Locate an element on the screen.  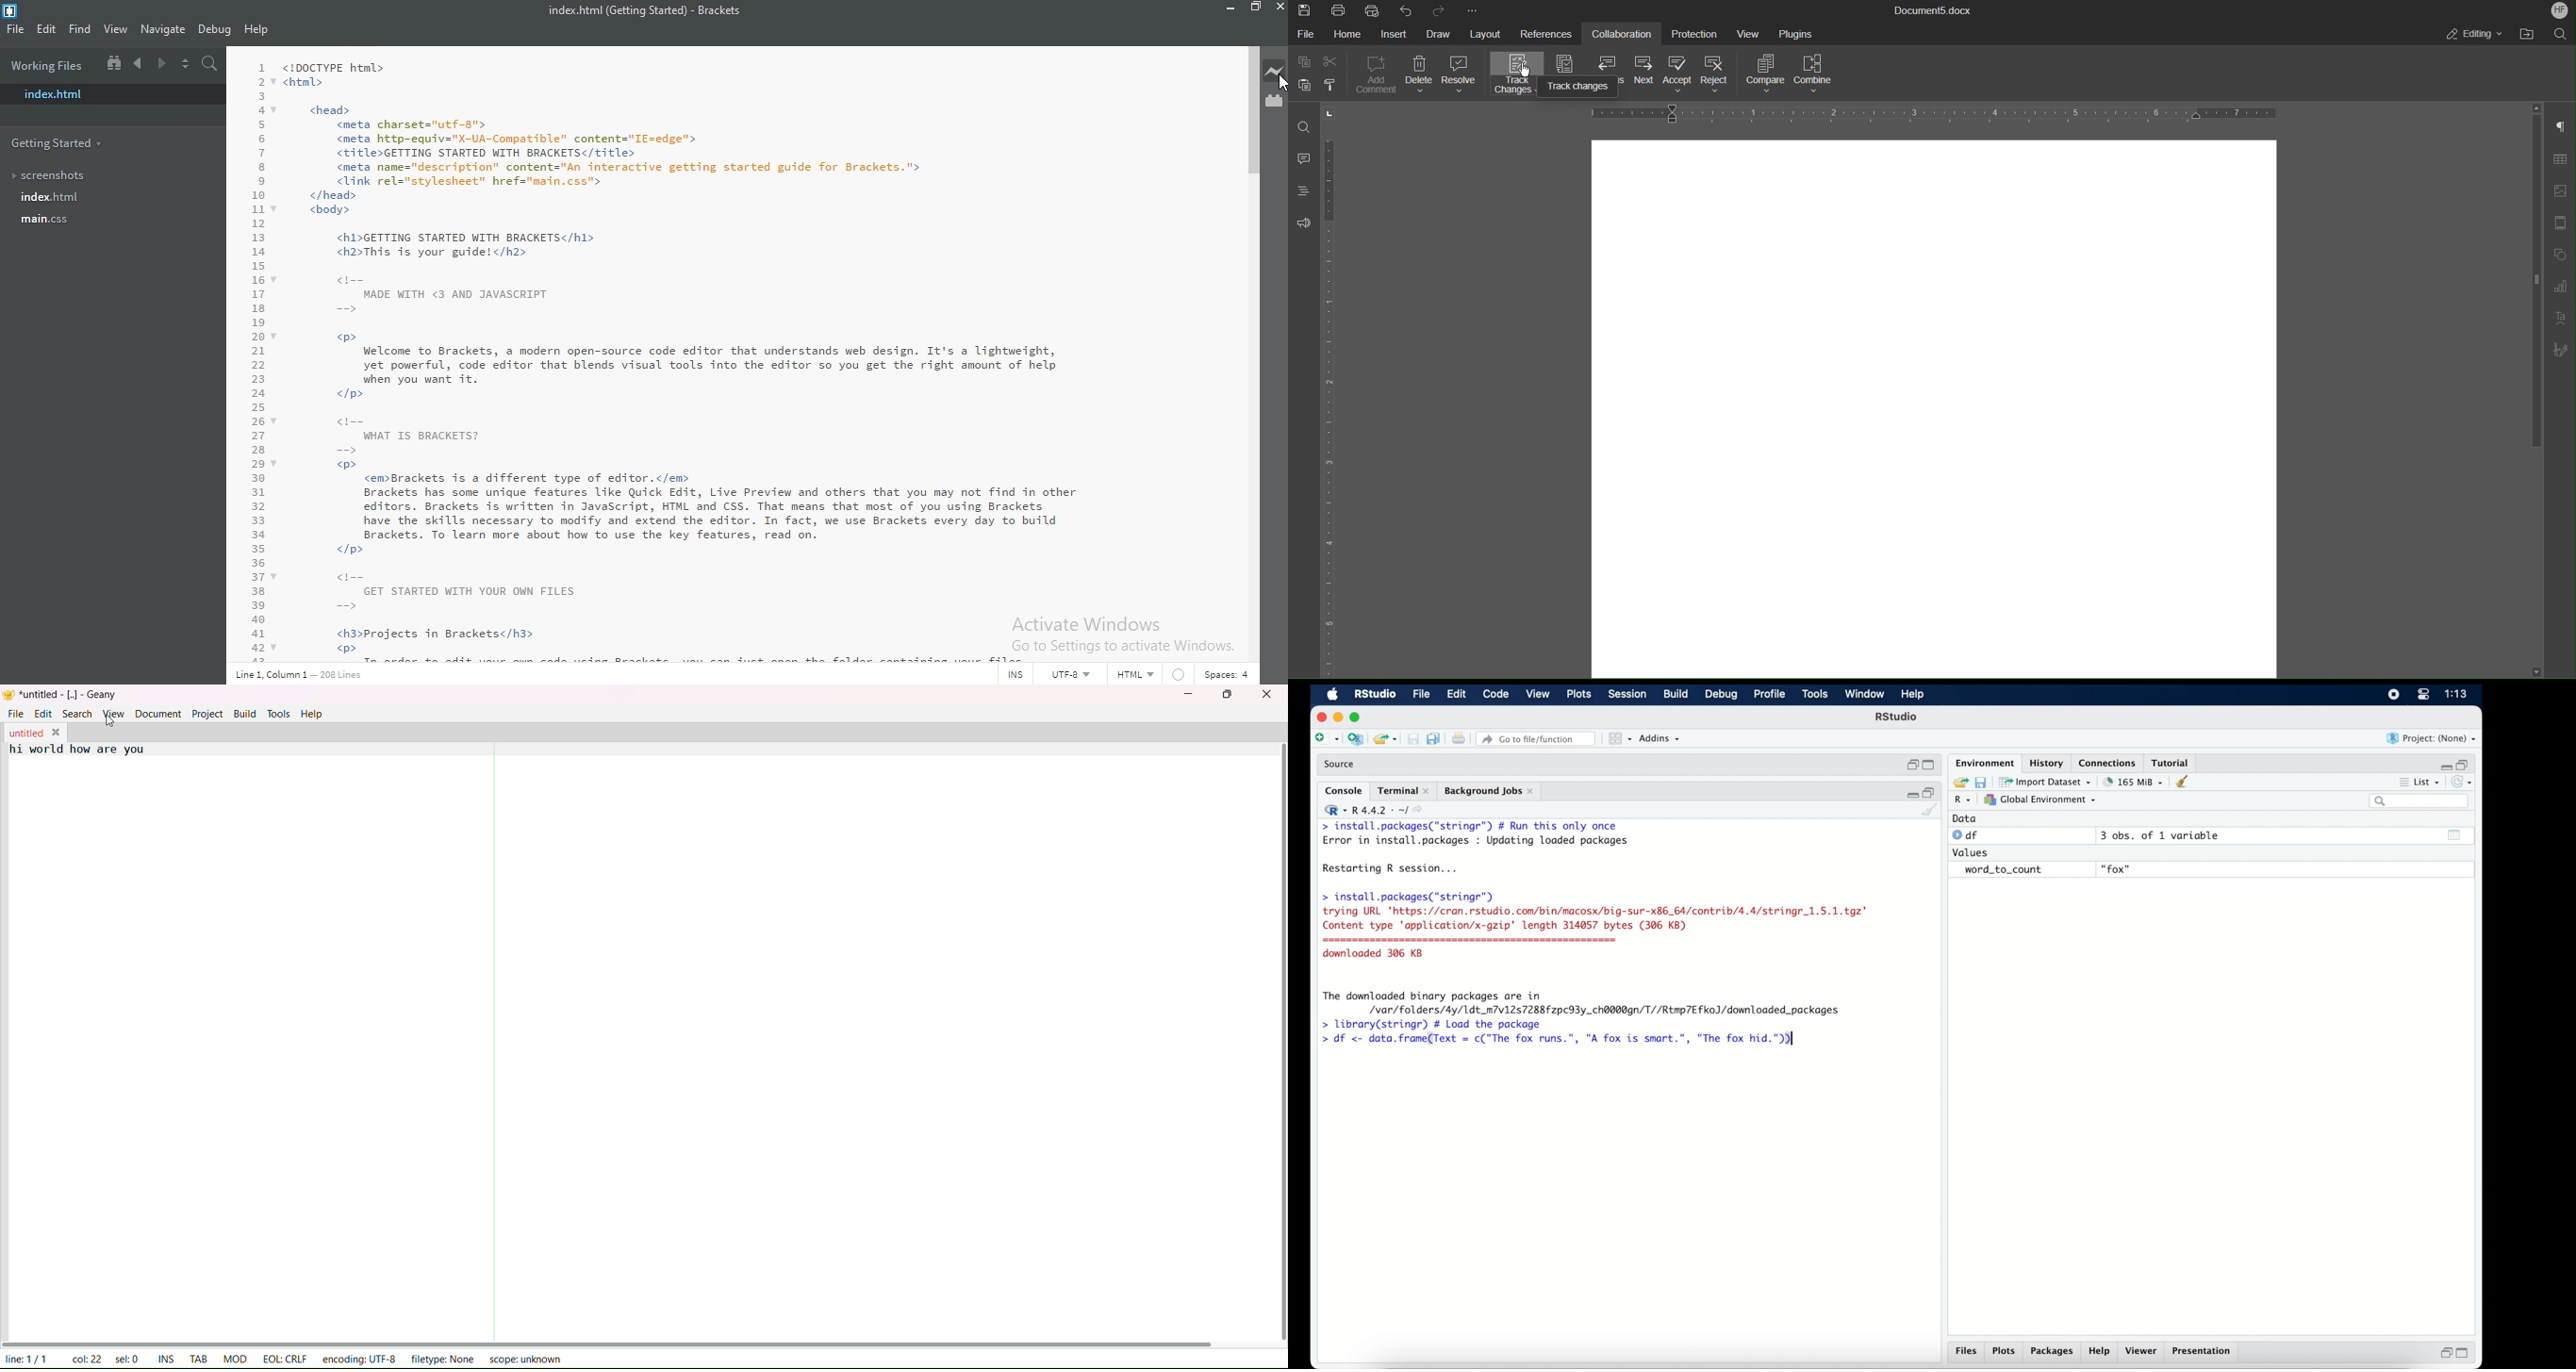
macOS is located at coordinates (1332, 695).